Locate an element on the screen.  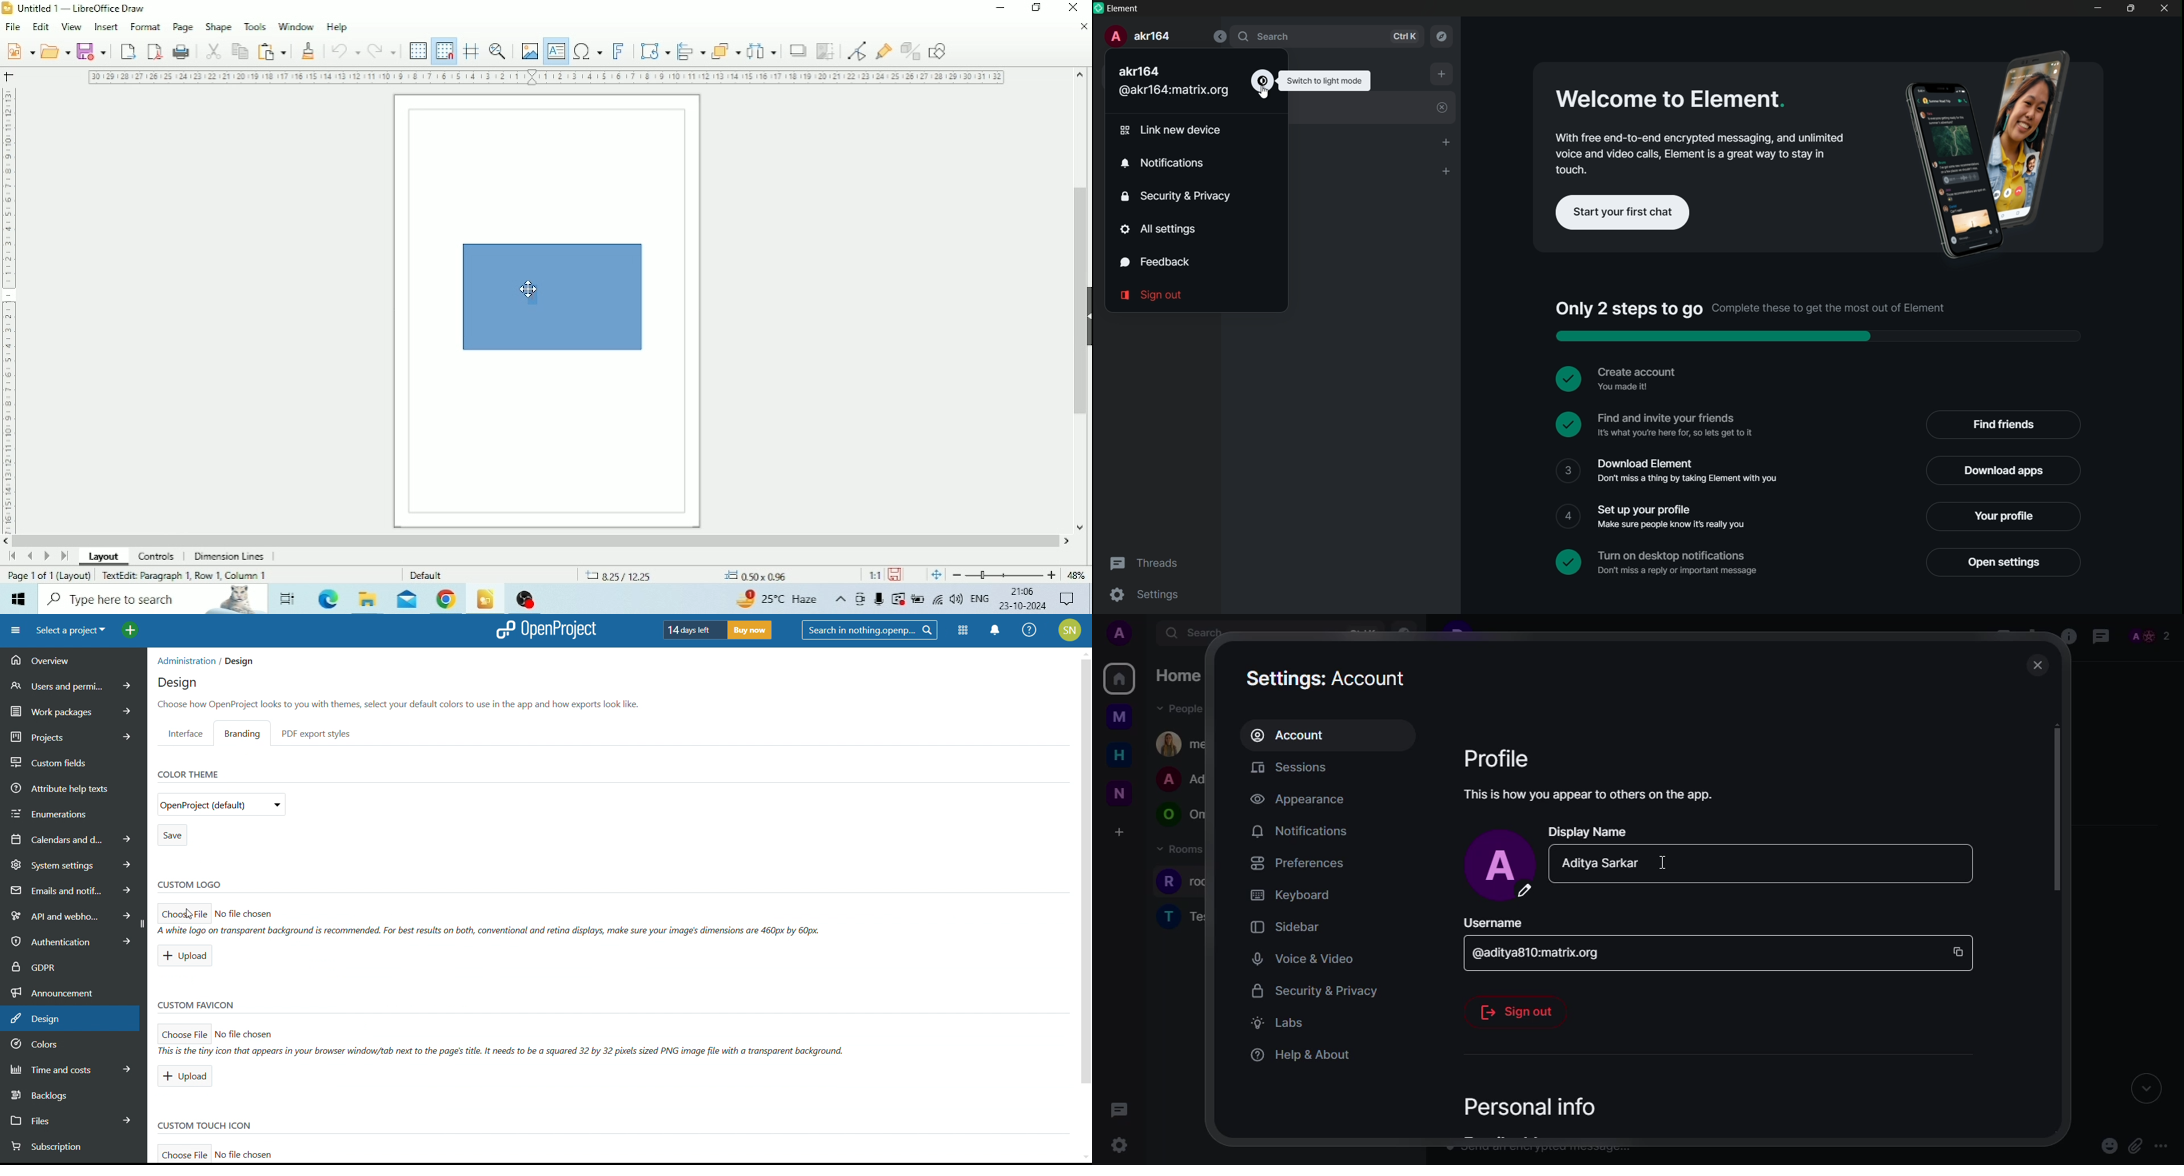
Show is located at coordinates (1085, 314).